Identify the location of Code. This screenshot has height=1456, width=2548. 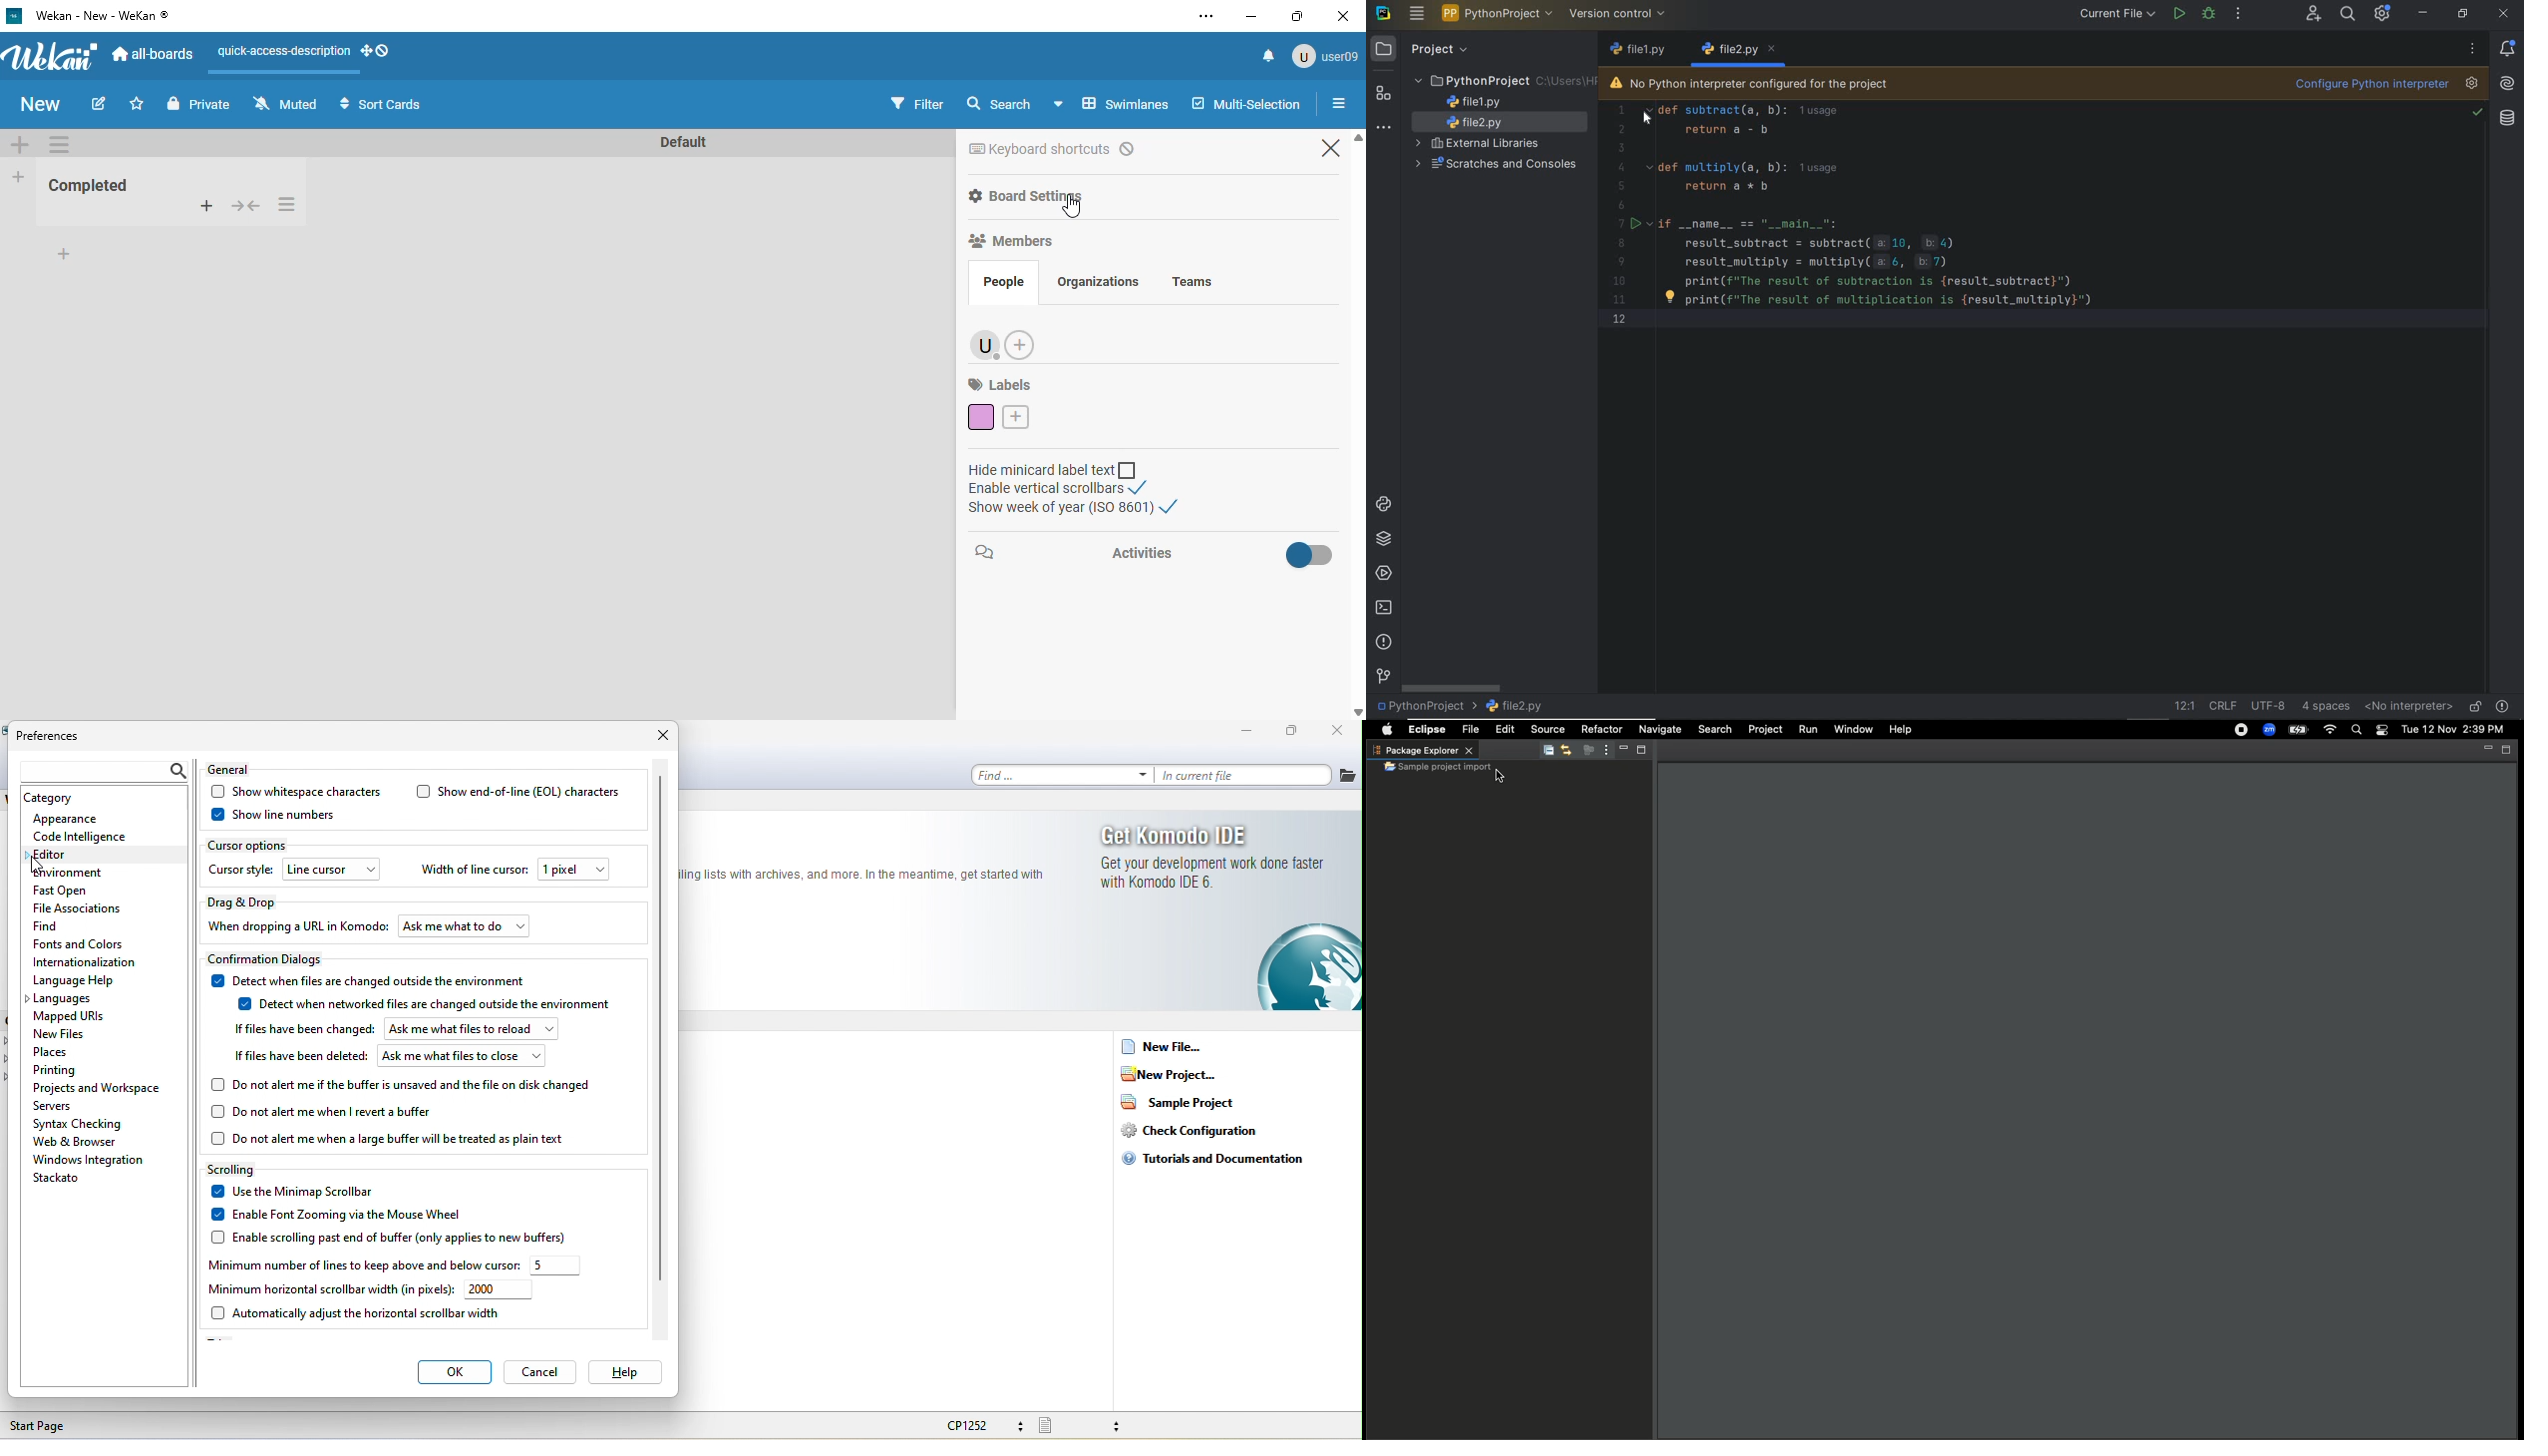
(1883, 222).